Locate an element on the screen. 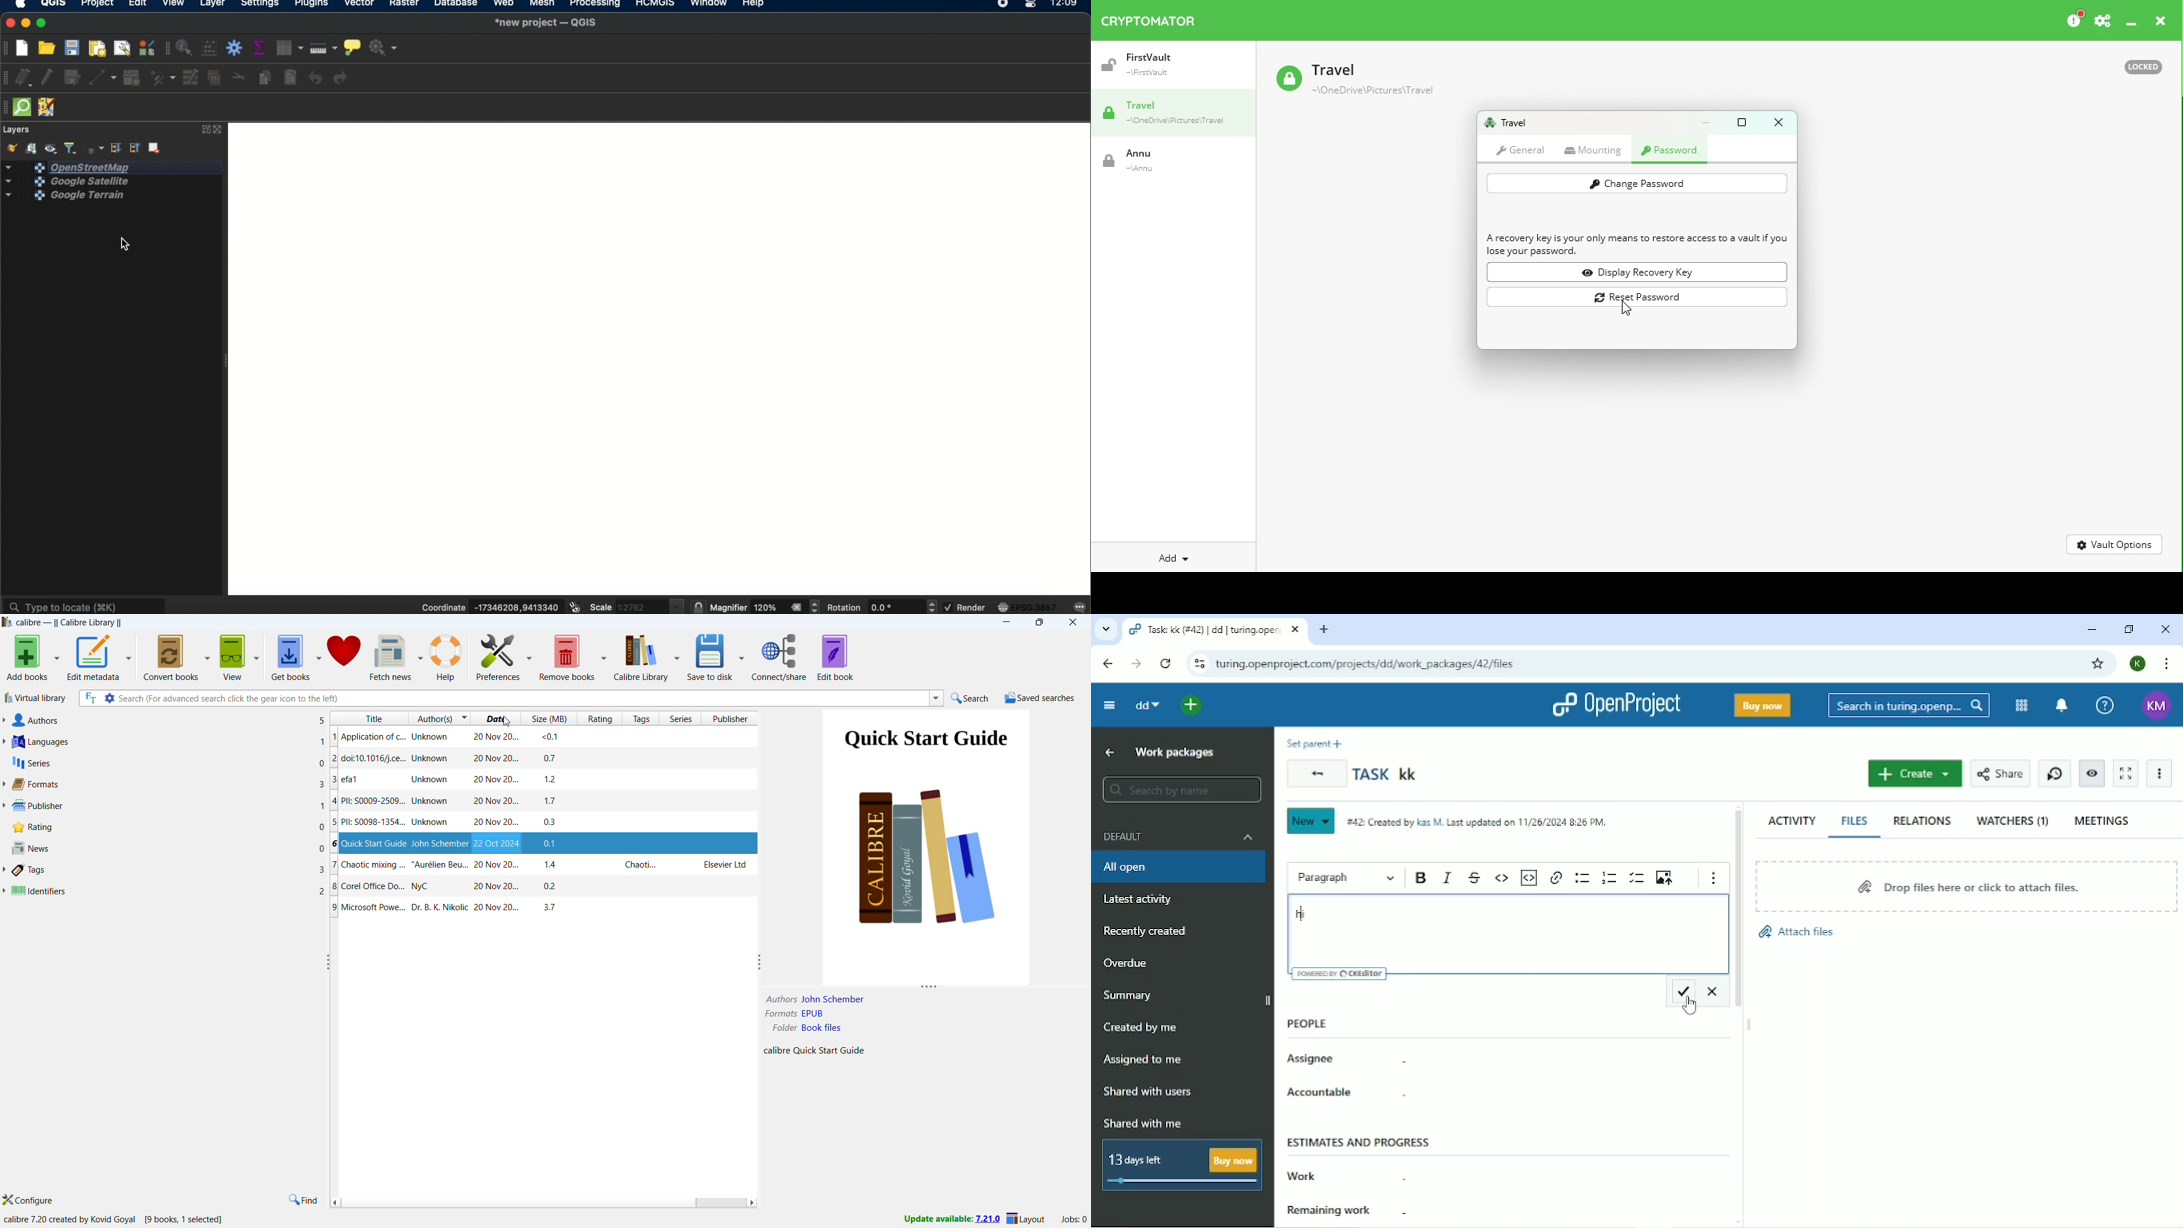  vector is located at coordinates (360, 5).